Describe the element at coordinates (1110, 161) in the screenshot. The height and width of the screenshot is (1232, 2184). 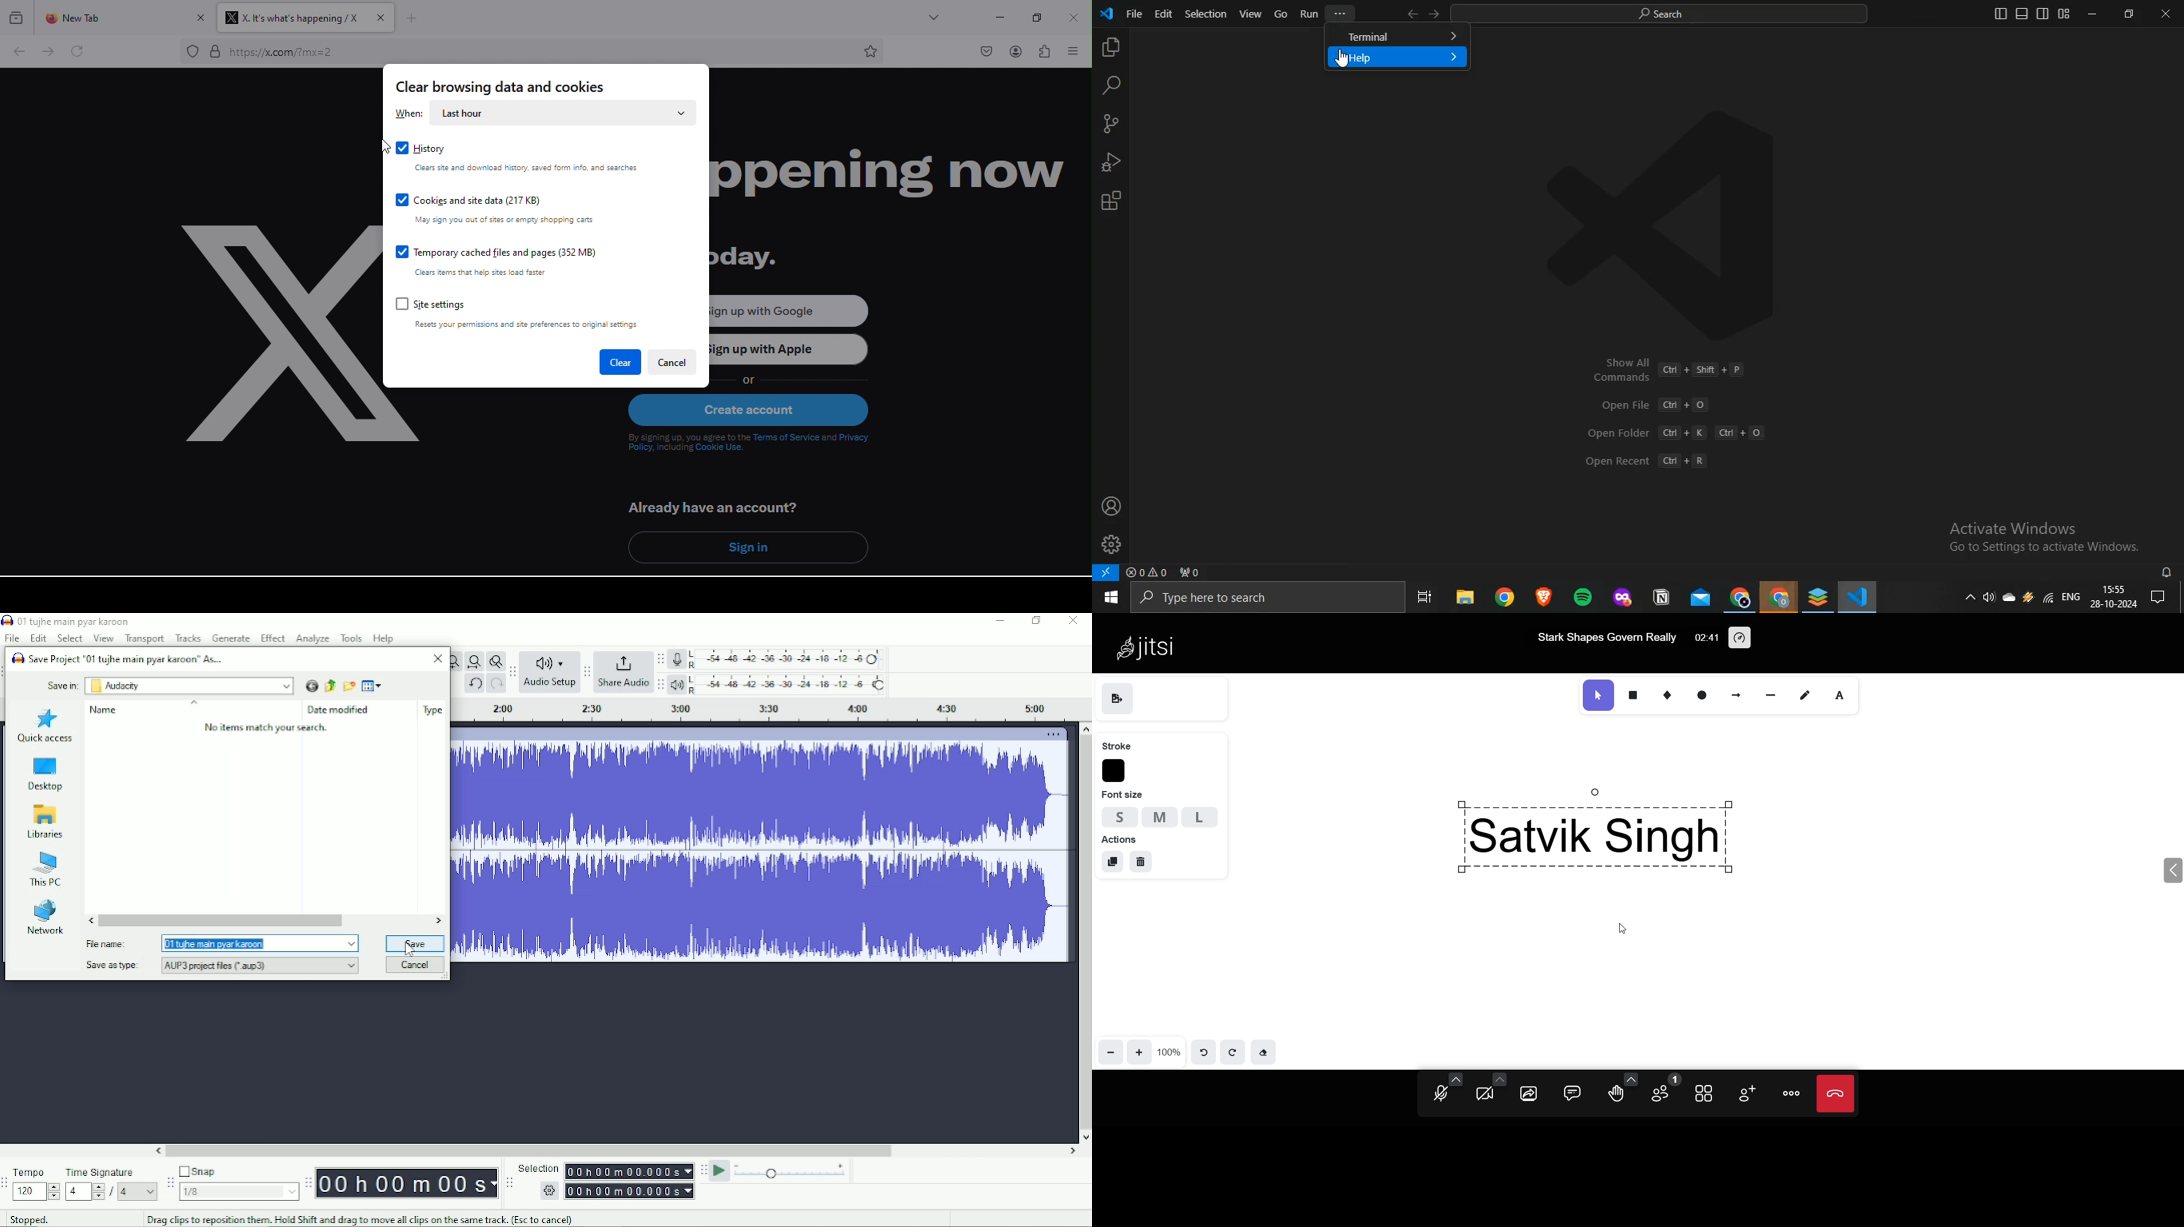
I see `run and debug` at that location.